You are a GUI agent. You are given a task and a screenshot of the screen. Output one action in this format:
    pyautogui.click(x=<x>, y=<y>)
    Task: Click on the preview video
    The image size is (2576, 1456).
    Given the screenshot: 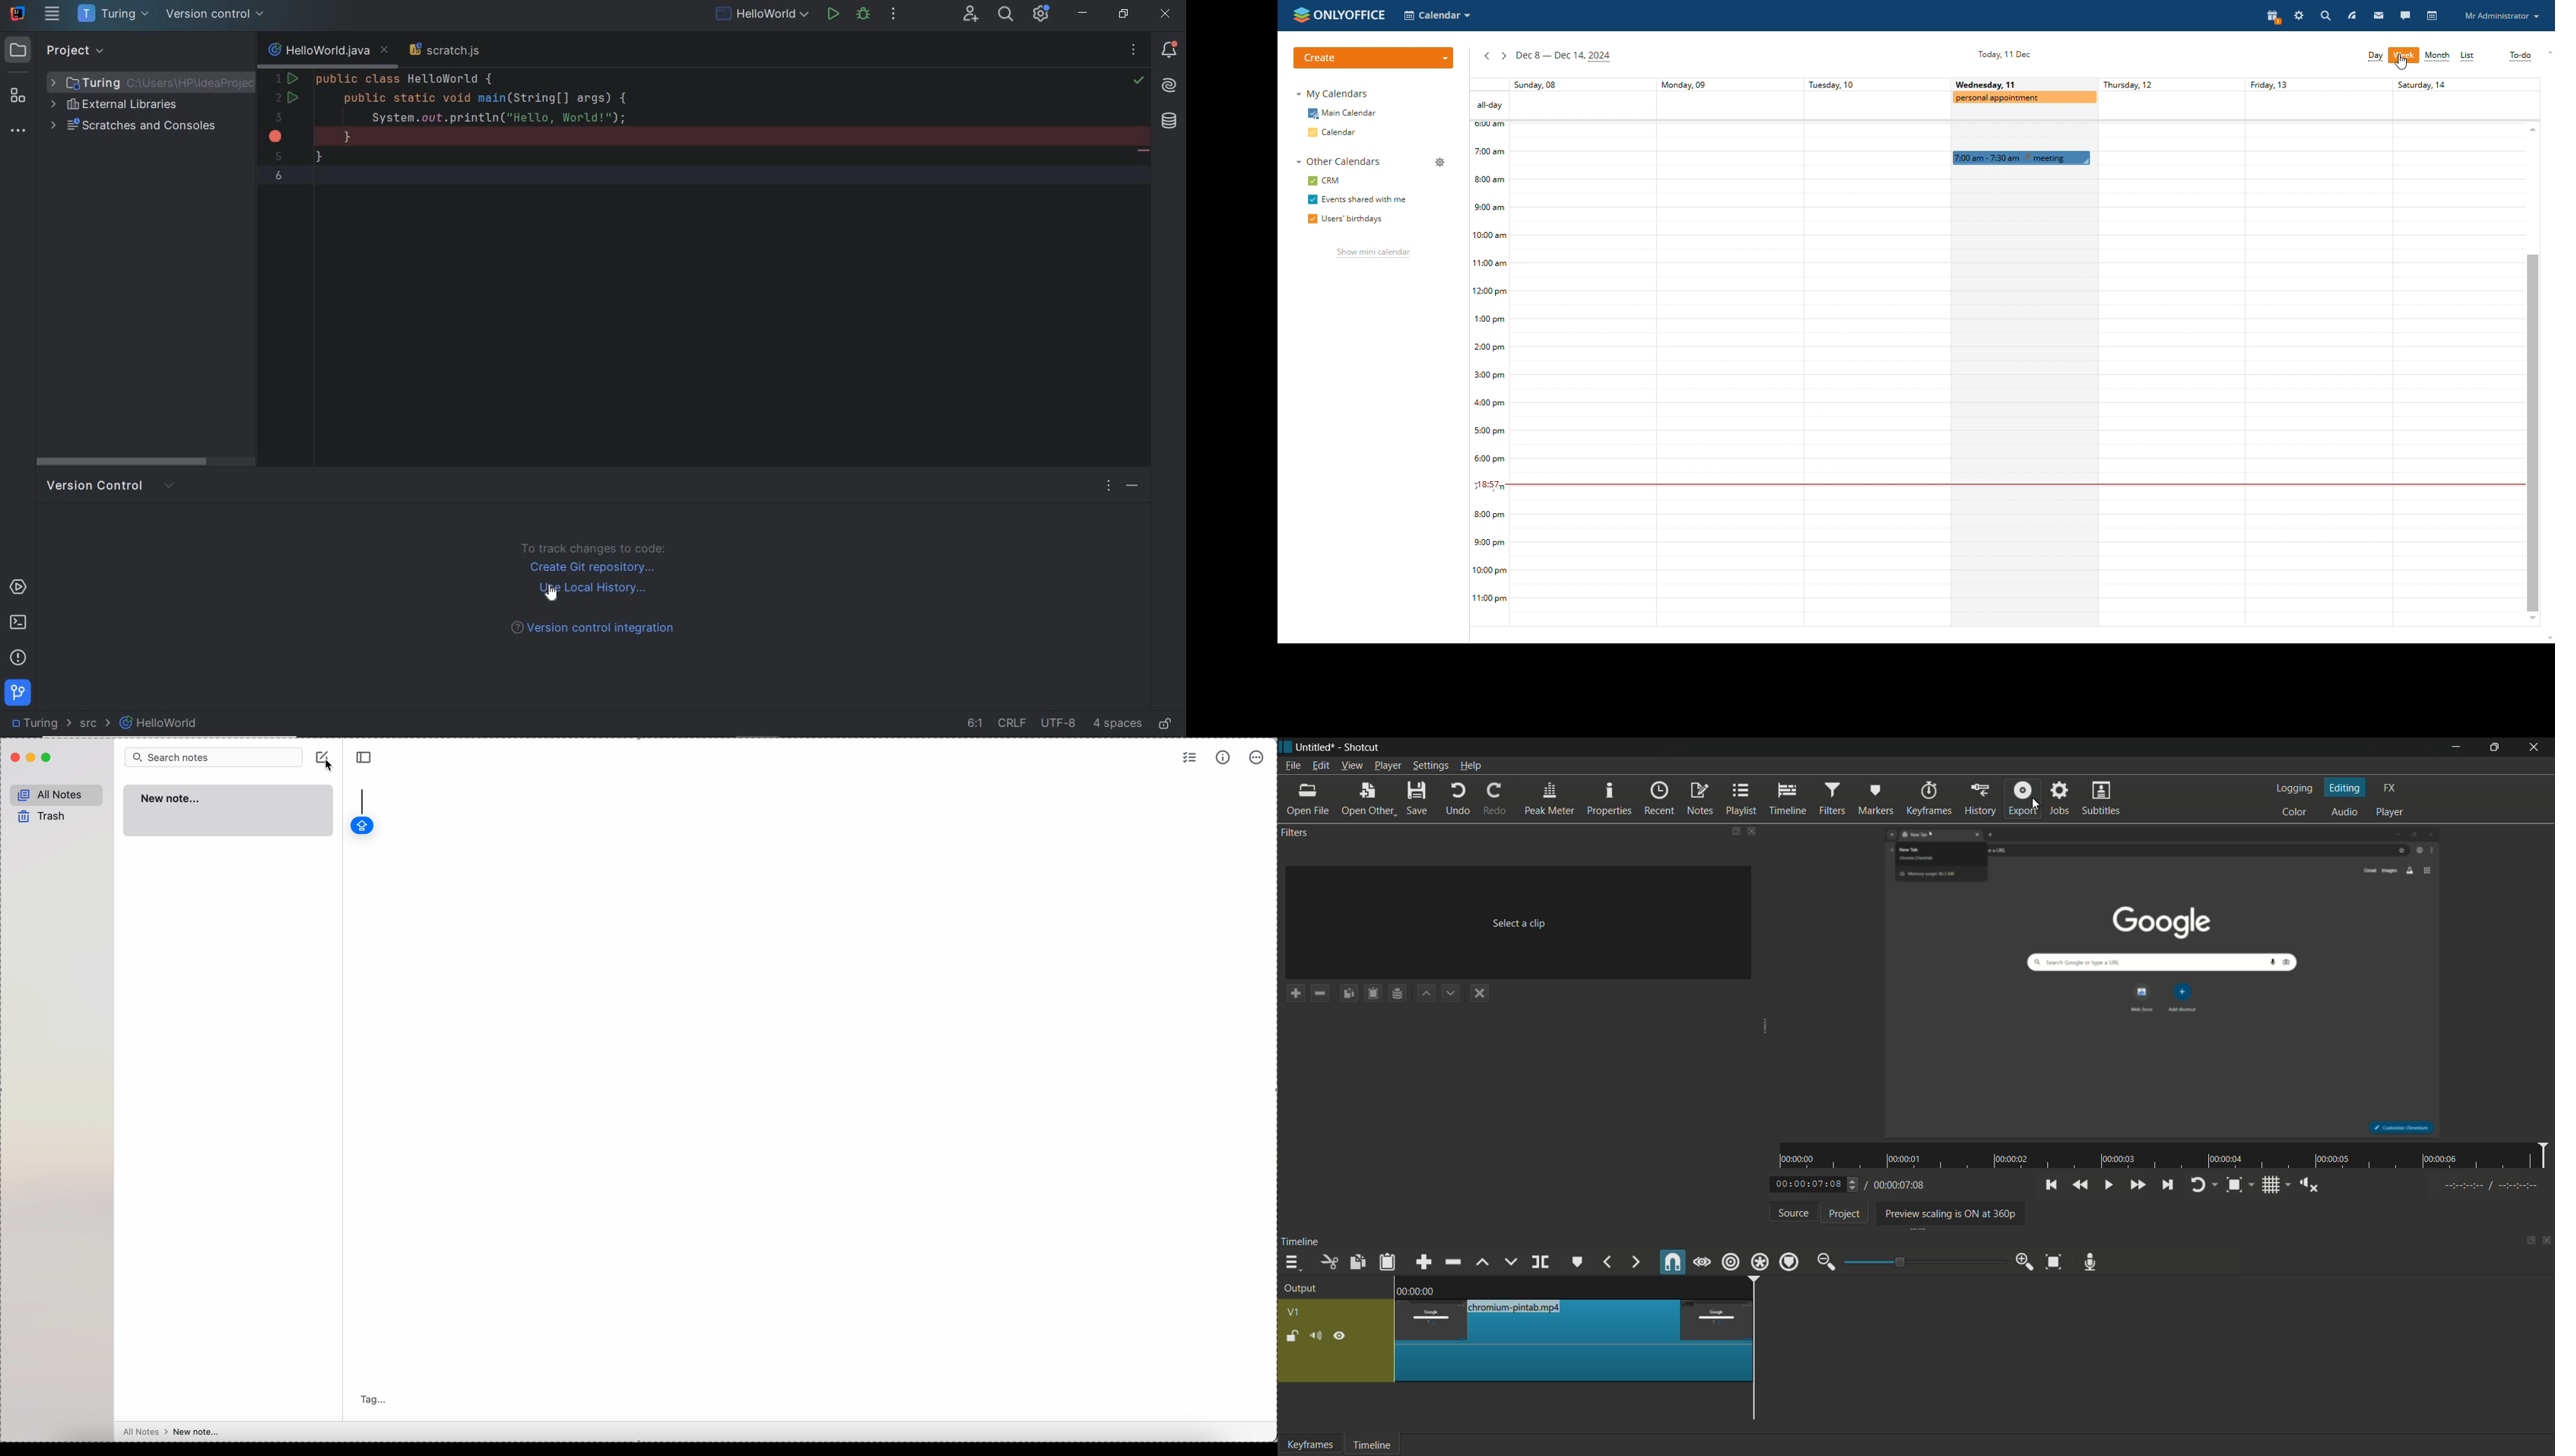 What is the action you would take?
    pyautogui.click(x=2166, y=982)
    